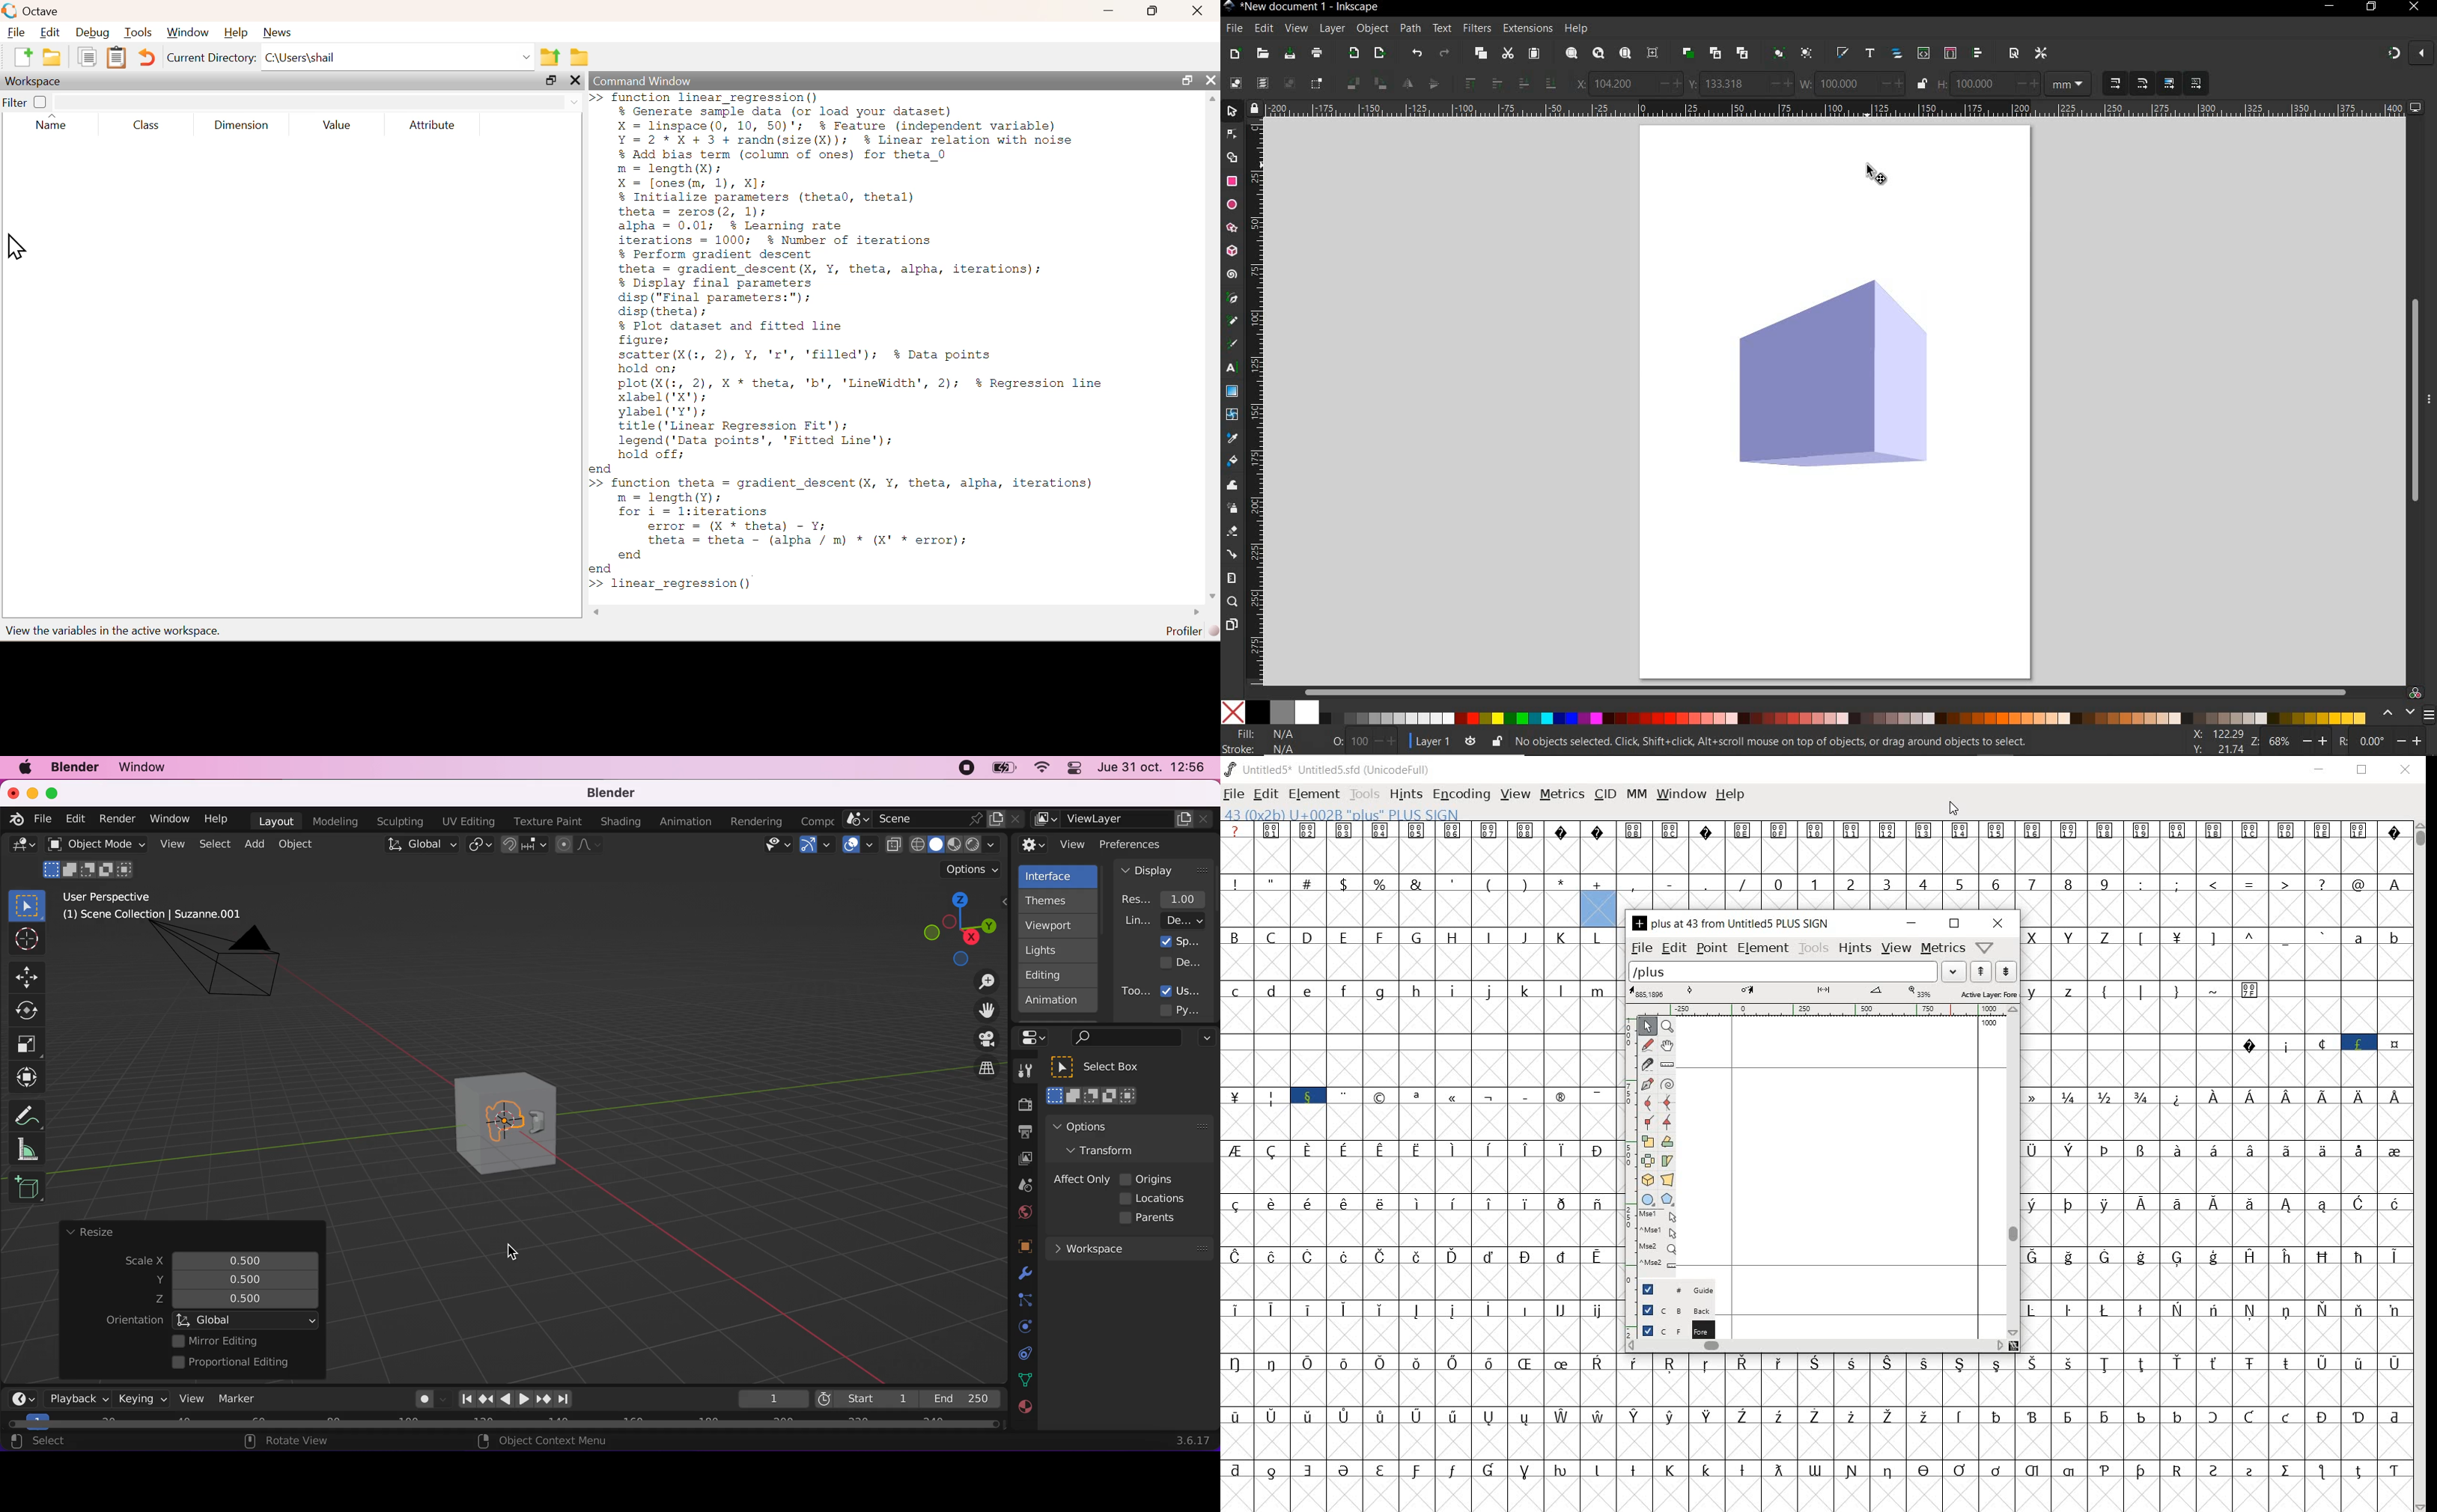  What do you see at coordinates (982, 982) in the screenshot?
I see `zoom in/out the view` at bounding box center [982, 982].